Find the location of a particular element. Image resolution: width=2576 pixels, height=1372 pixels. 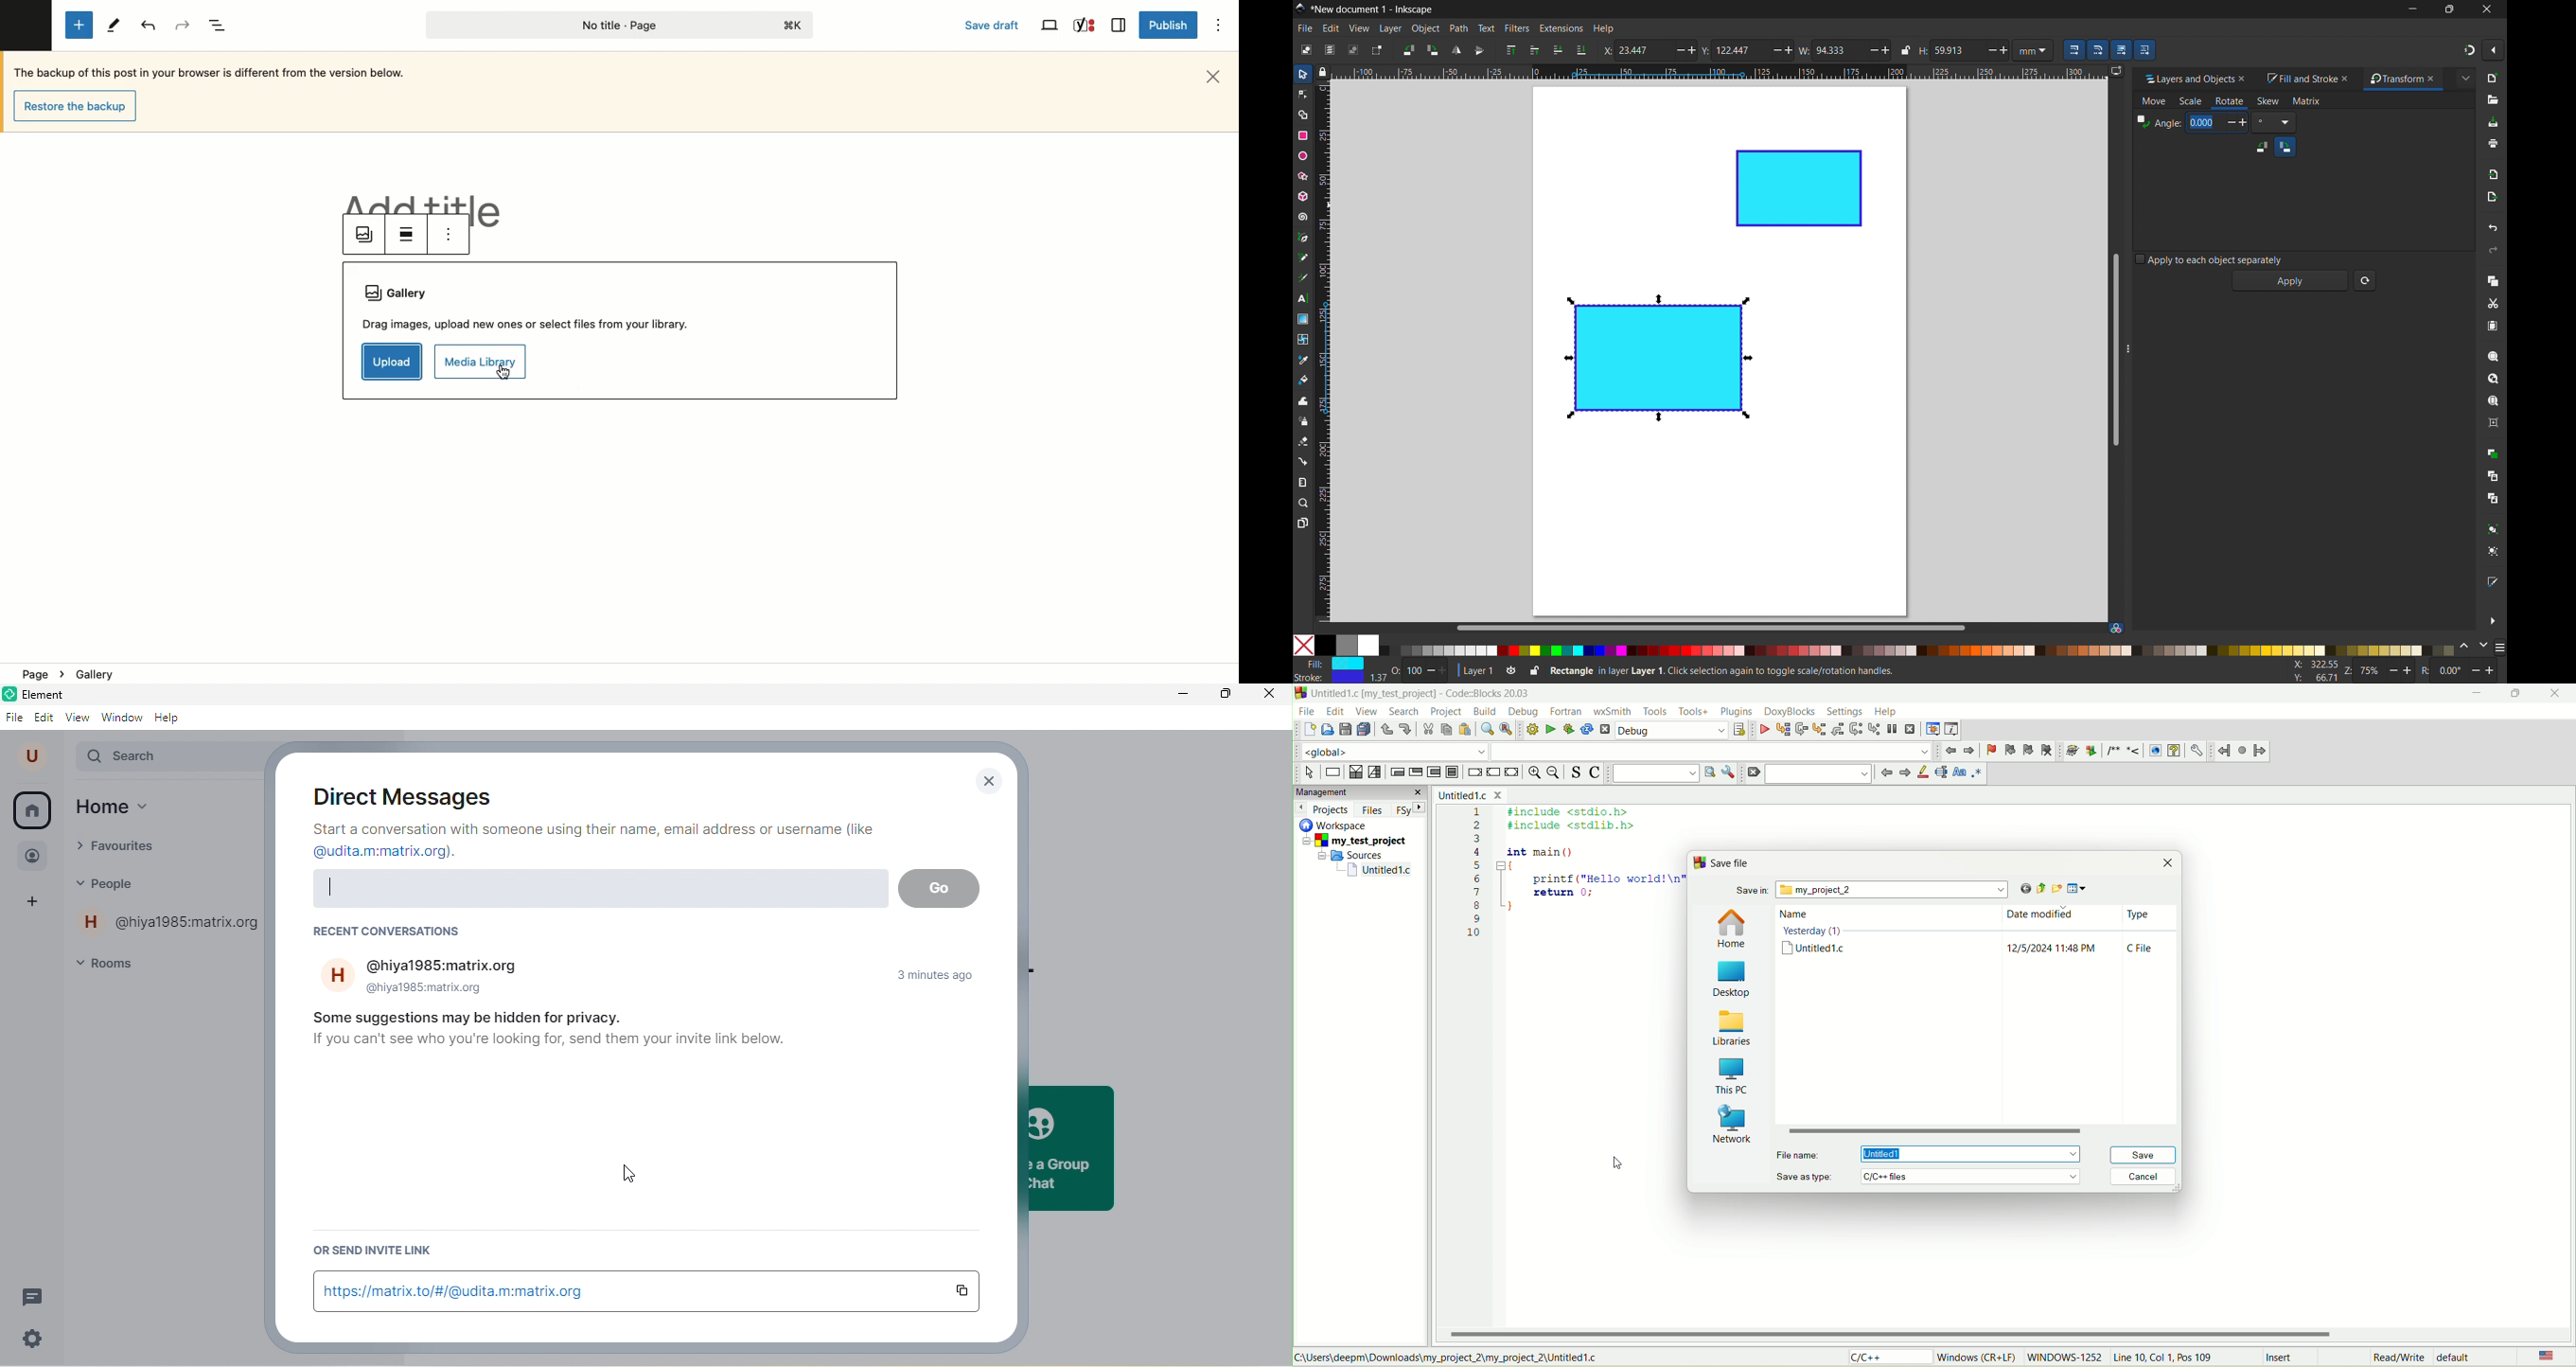

global is located at coordinates (1389, 751).